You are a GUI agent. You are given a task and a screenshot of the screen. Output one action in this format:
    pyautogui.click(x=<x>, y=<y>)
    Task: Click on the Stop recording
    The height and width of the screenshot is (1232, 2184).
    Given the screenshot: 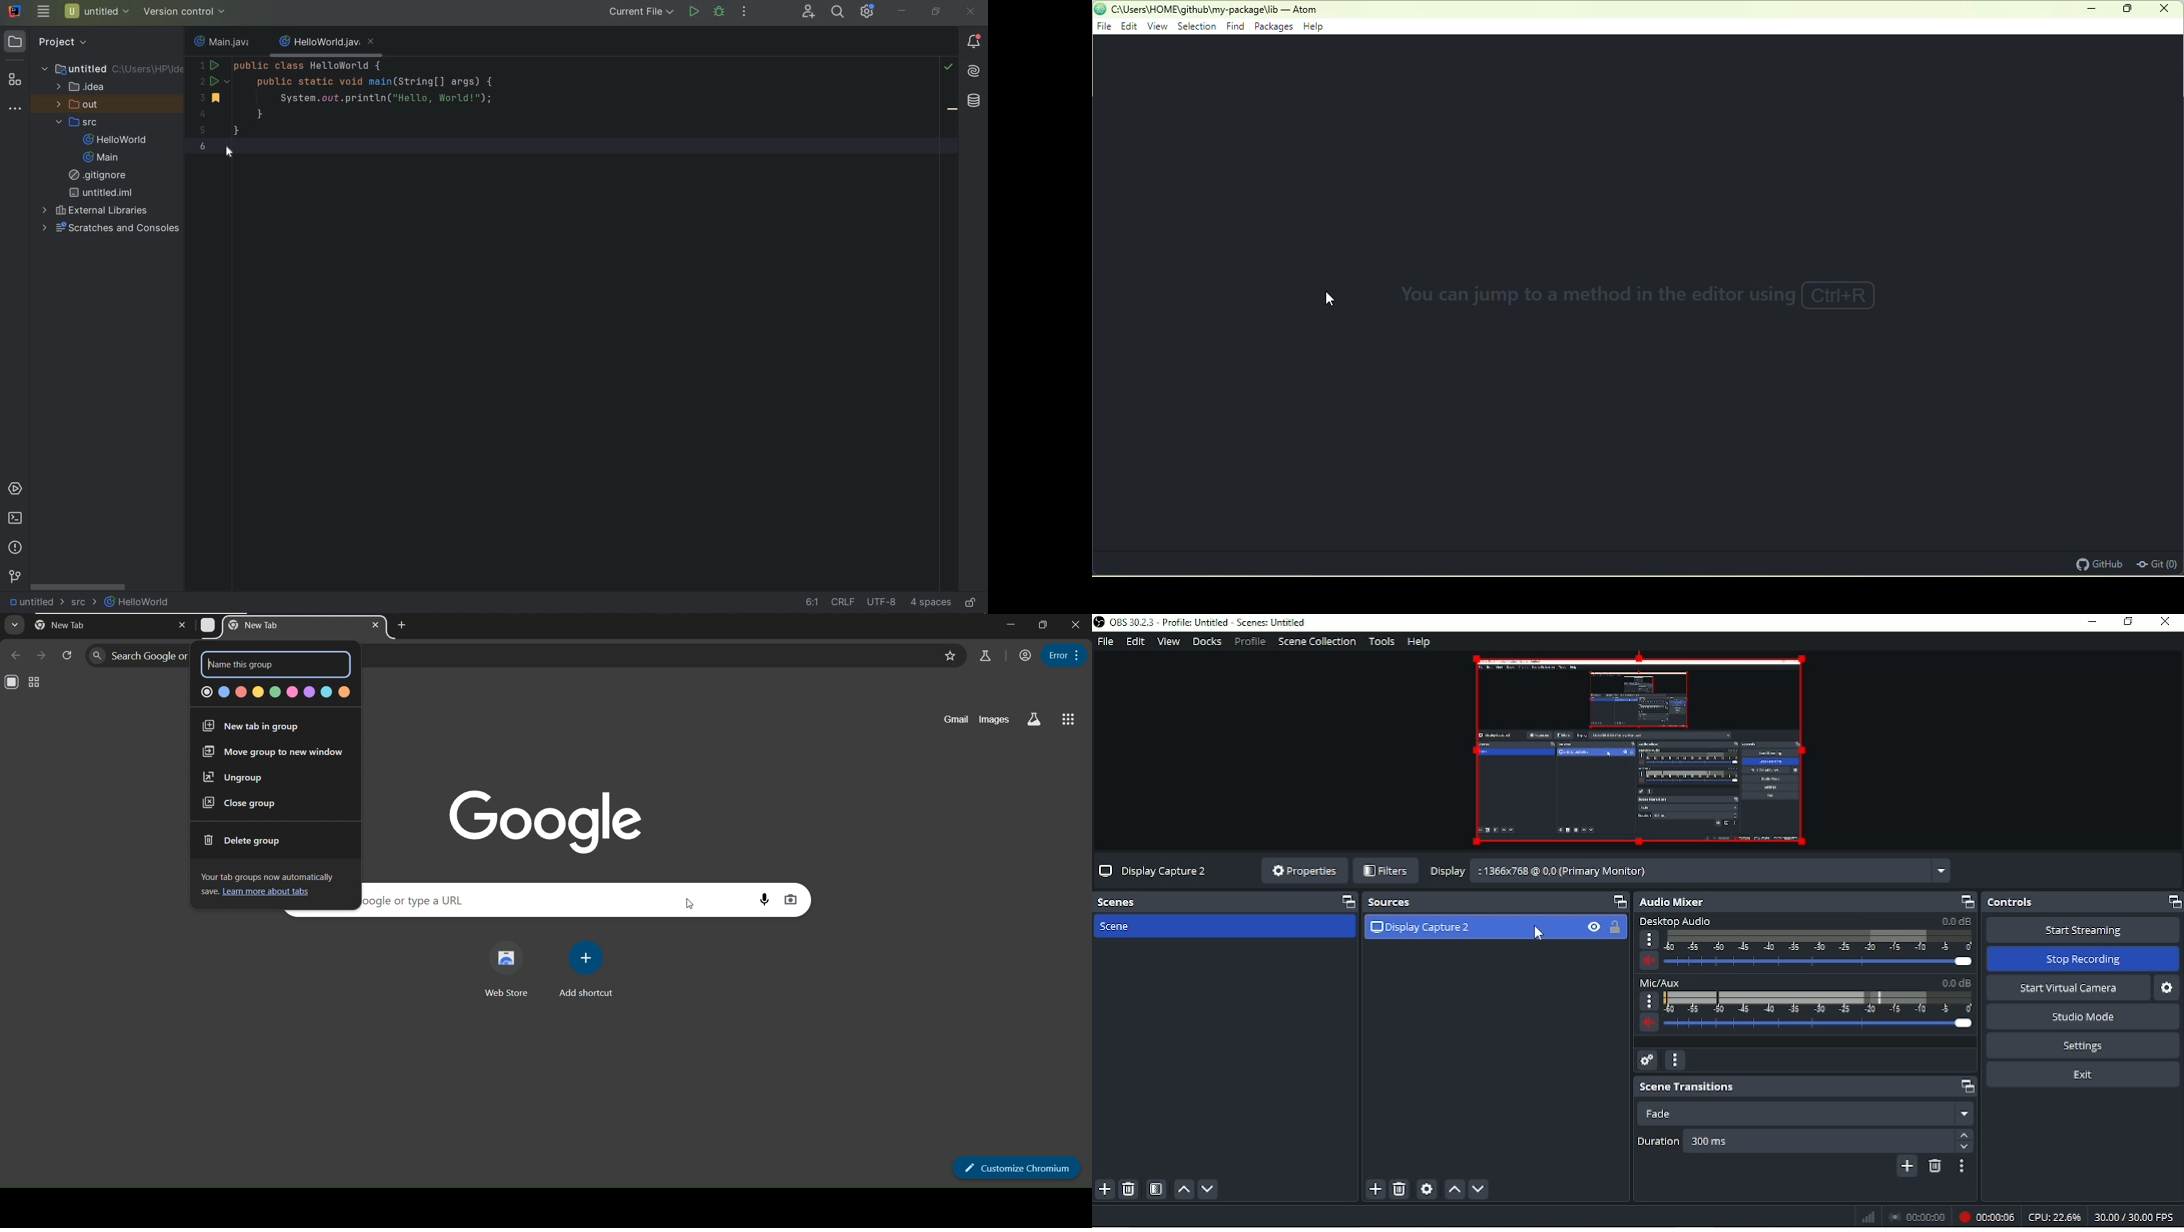 What is the action you would take?
    pyautogui.click(x=1917, y=1216)
    